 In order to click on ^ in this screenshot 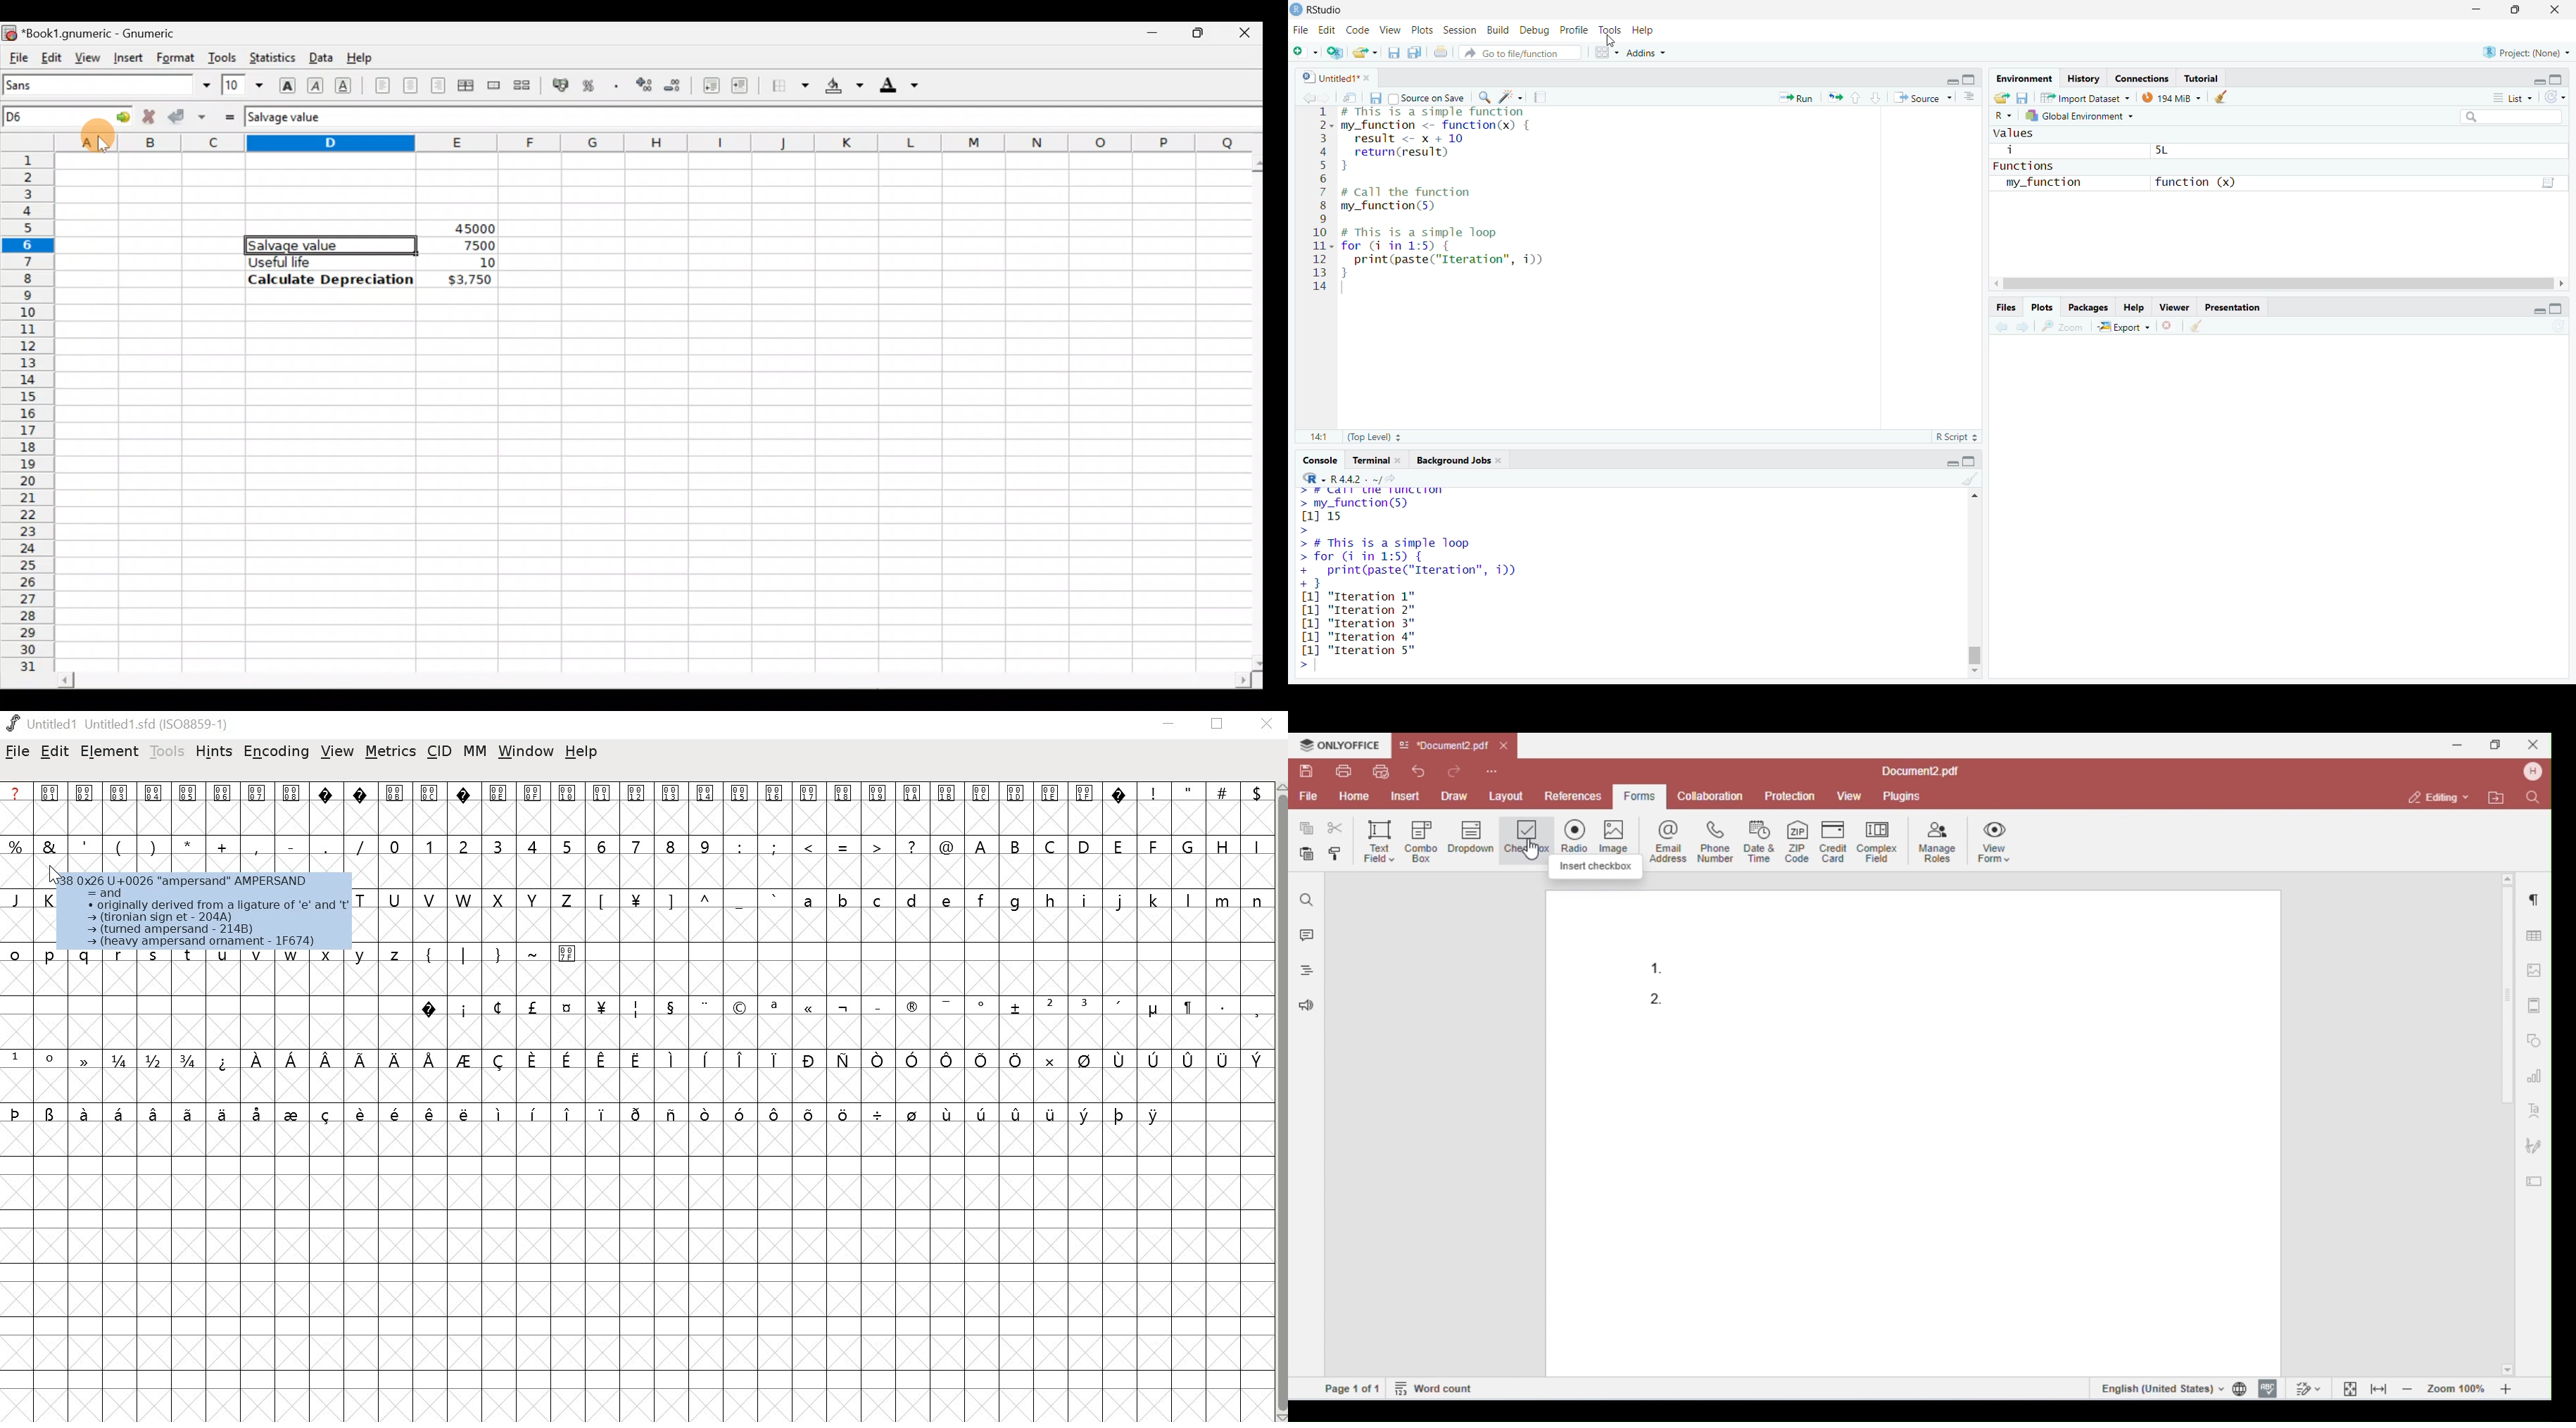, I will do `click(707, 898)`.